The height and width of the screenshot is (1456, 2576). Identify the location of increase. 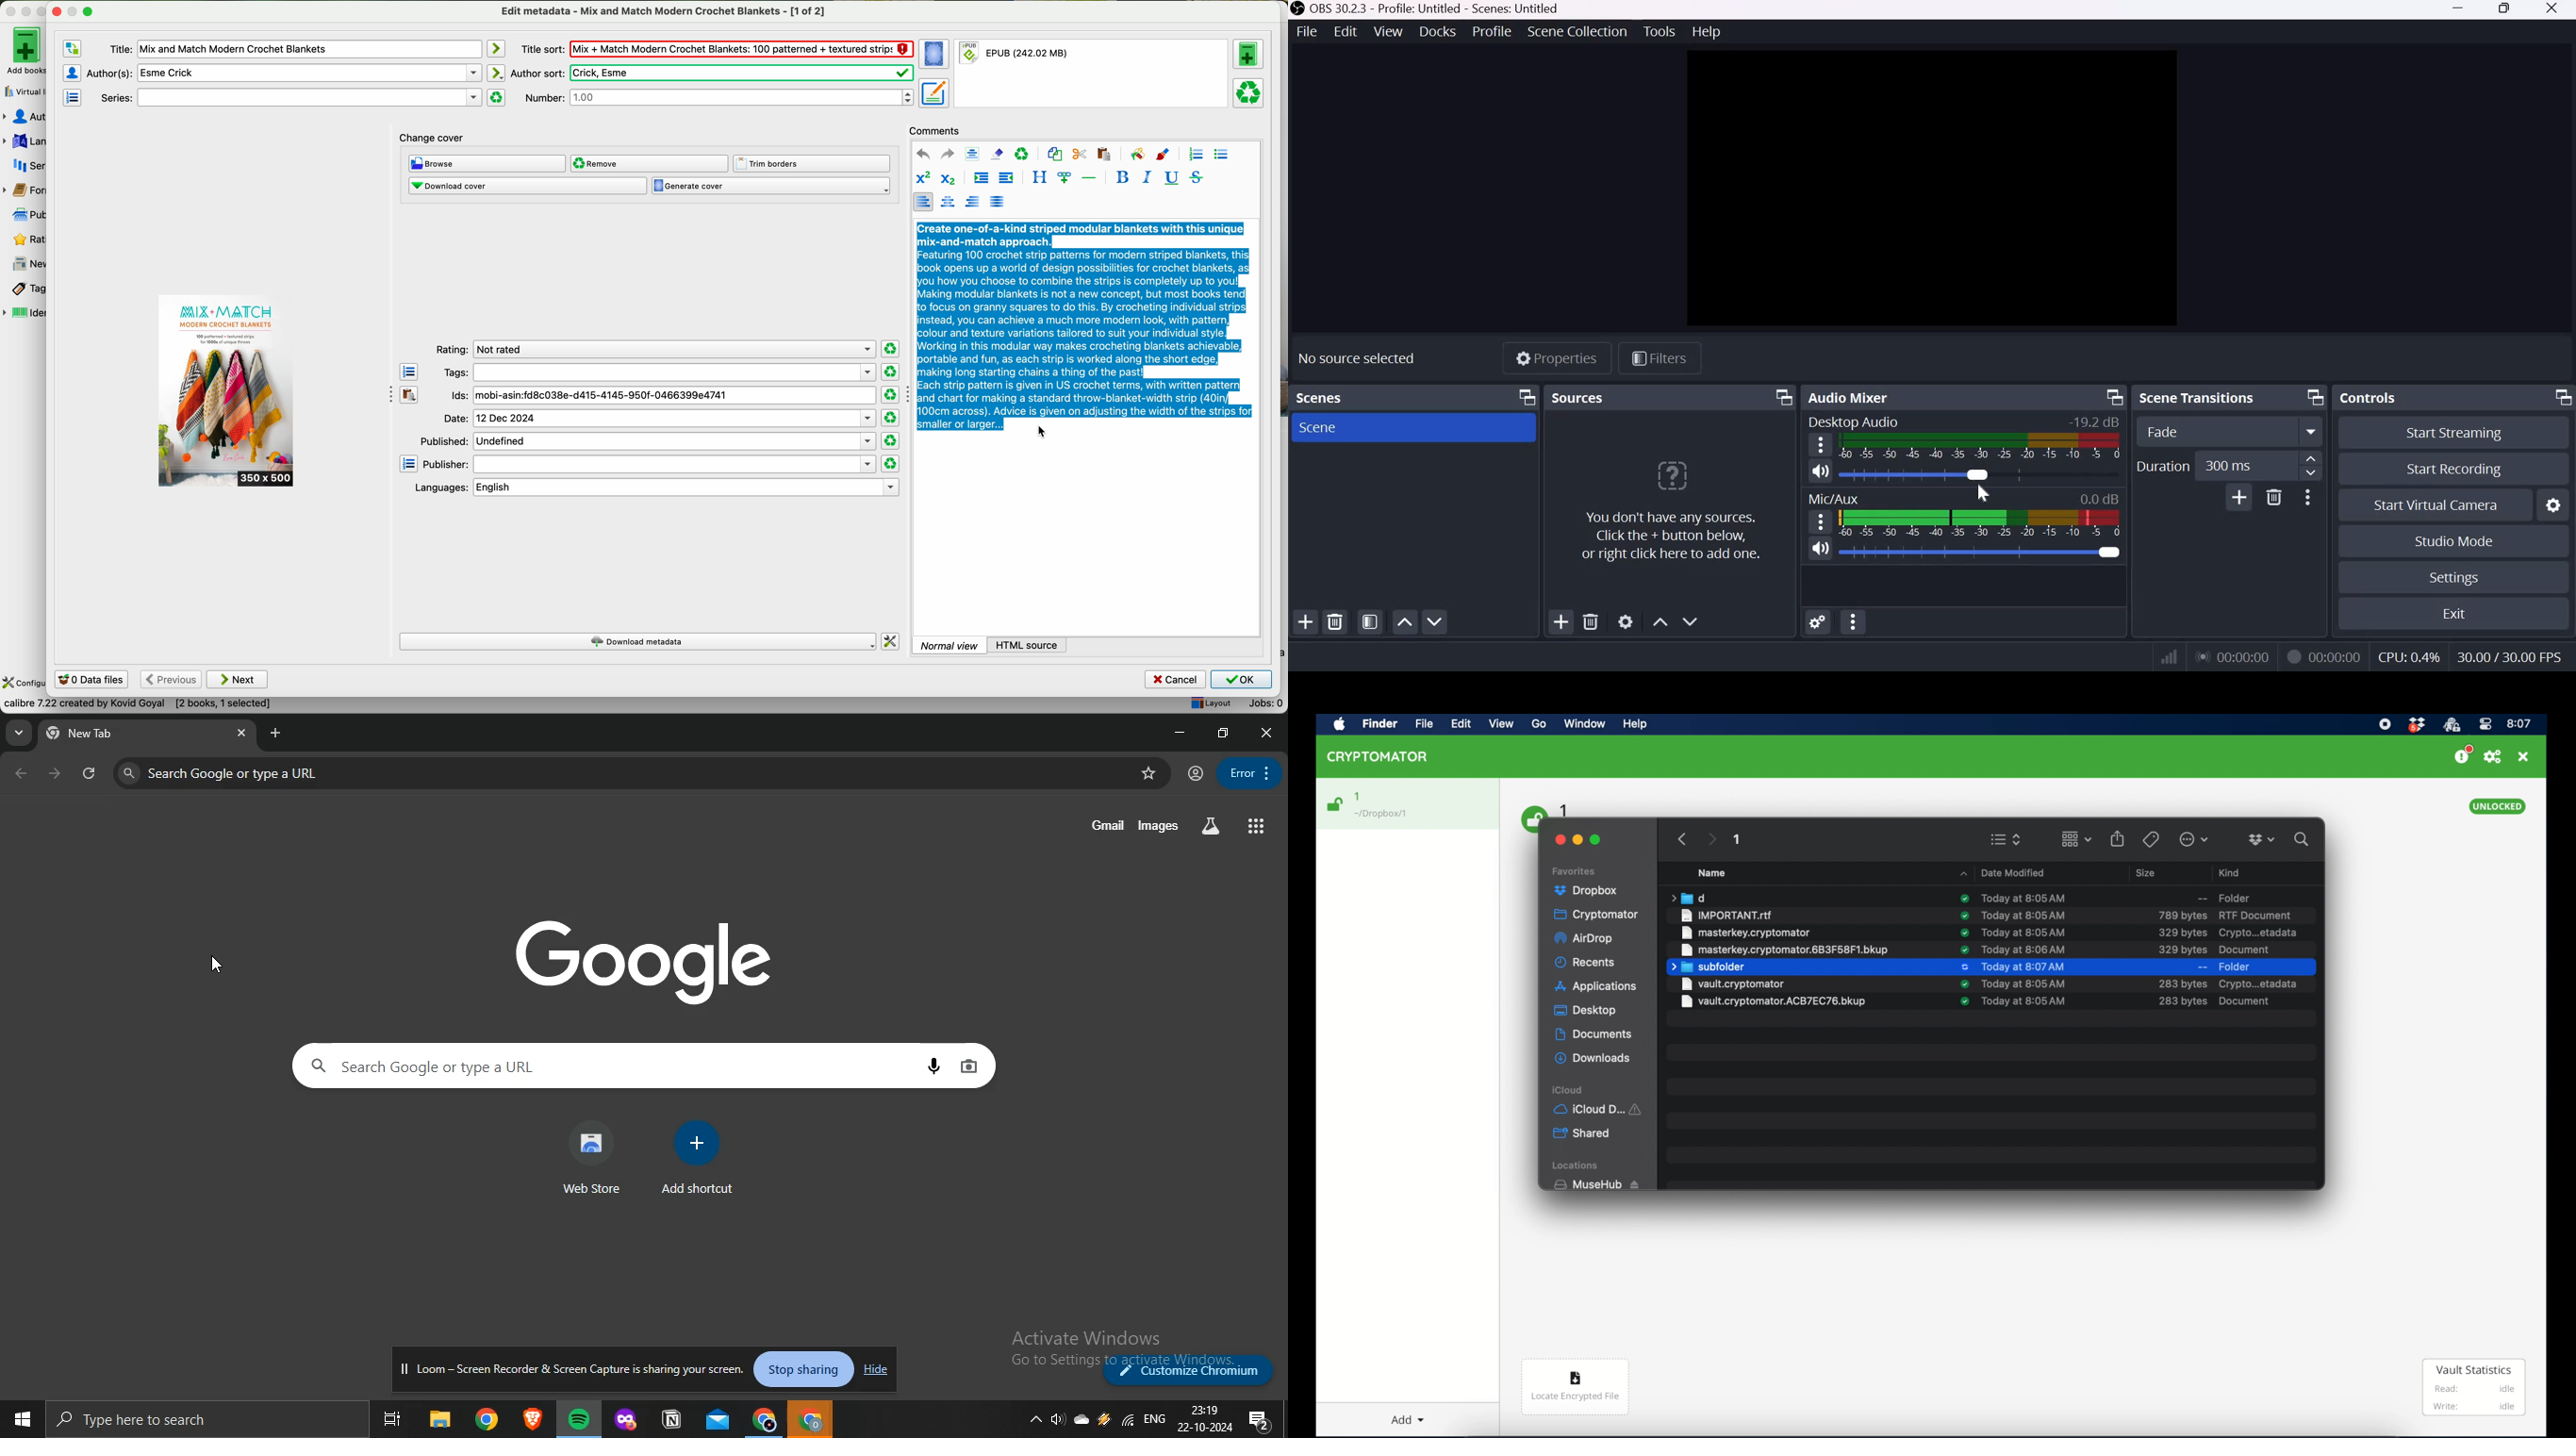
(2312, 460).